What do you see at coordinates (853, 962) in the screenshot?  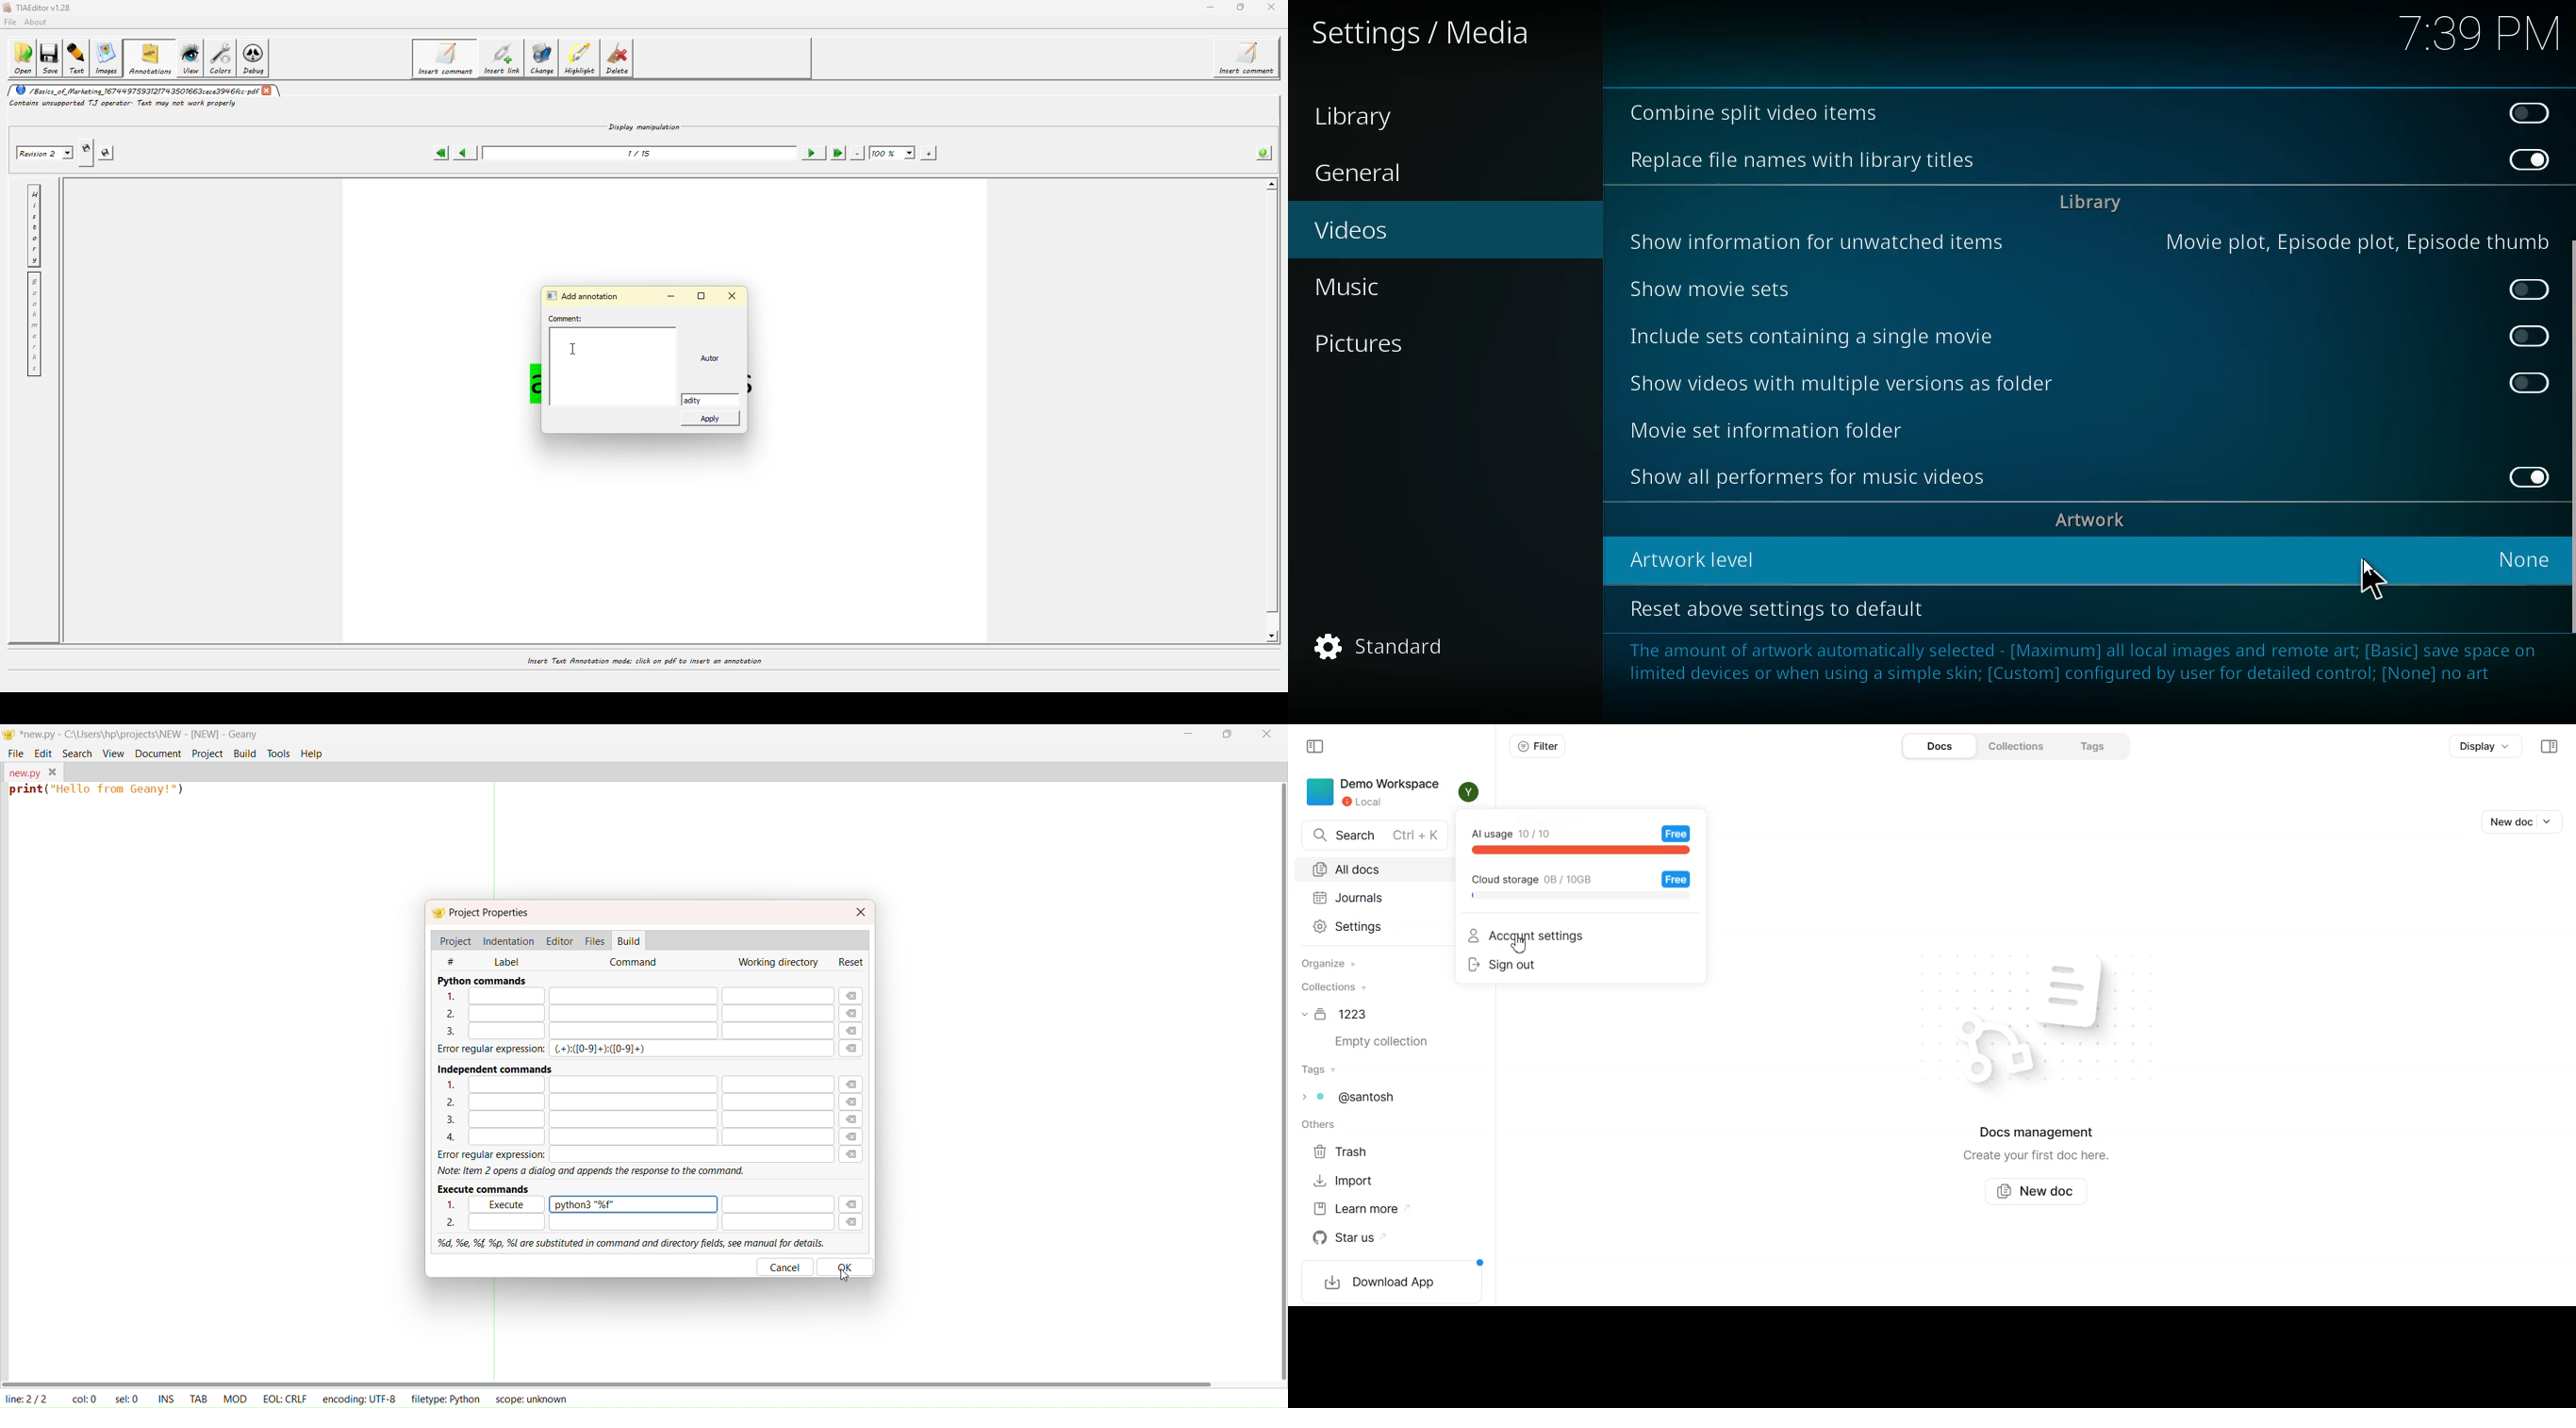 I see `reset` at bounding box center [853, 962].